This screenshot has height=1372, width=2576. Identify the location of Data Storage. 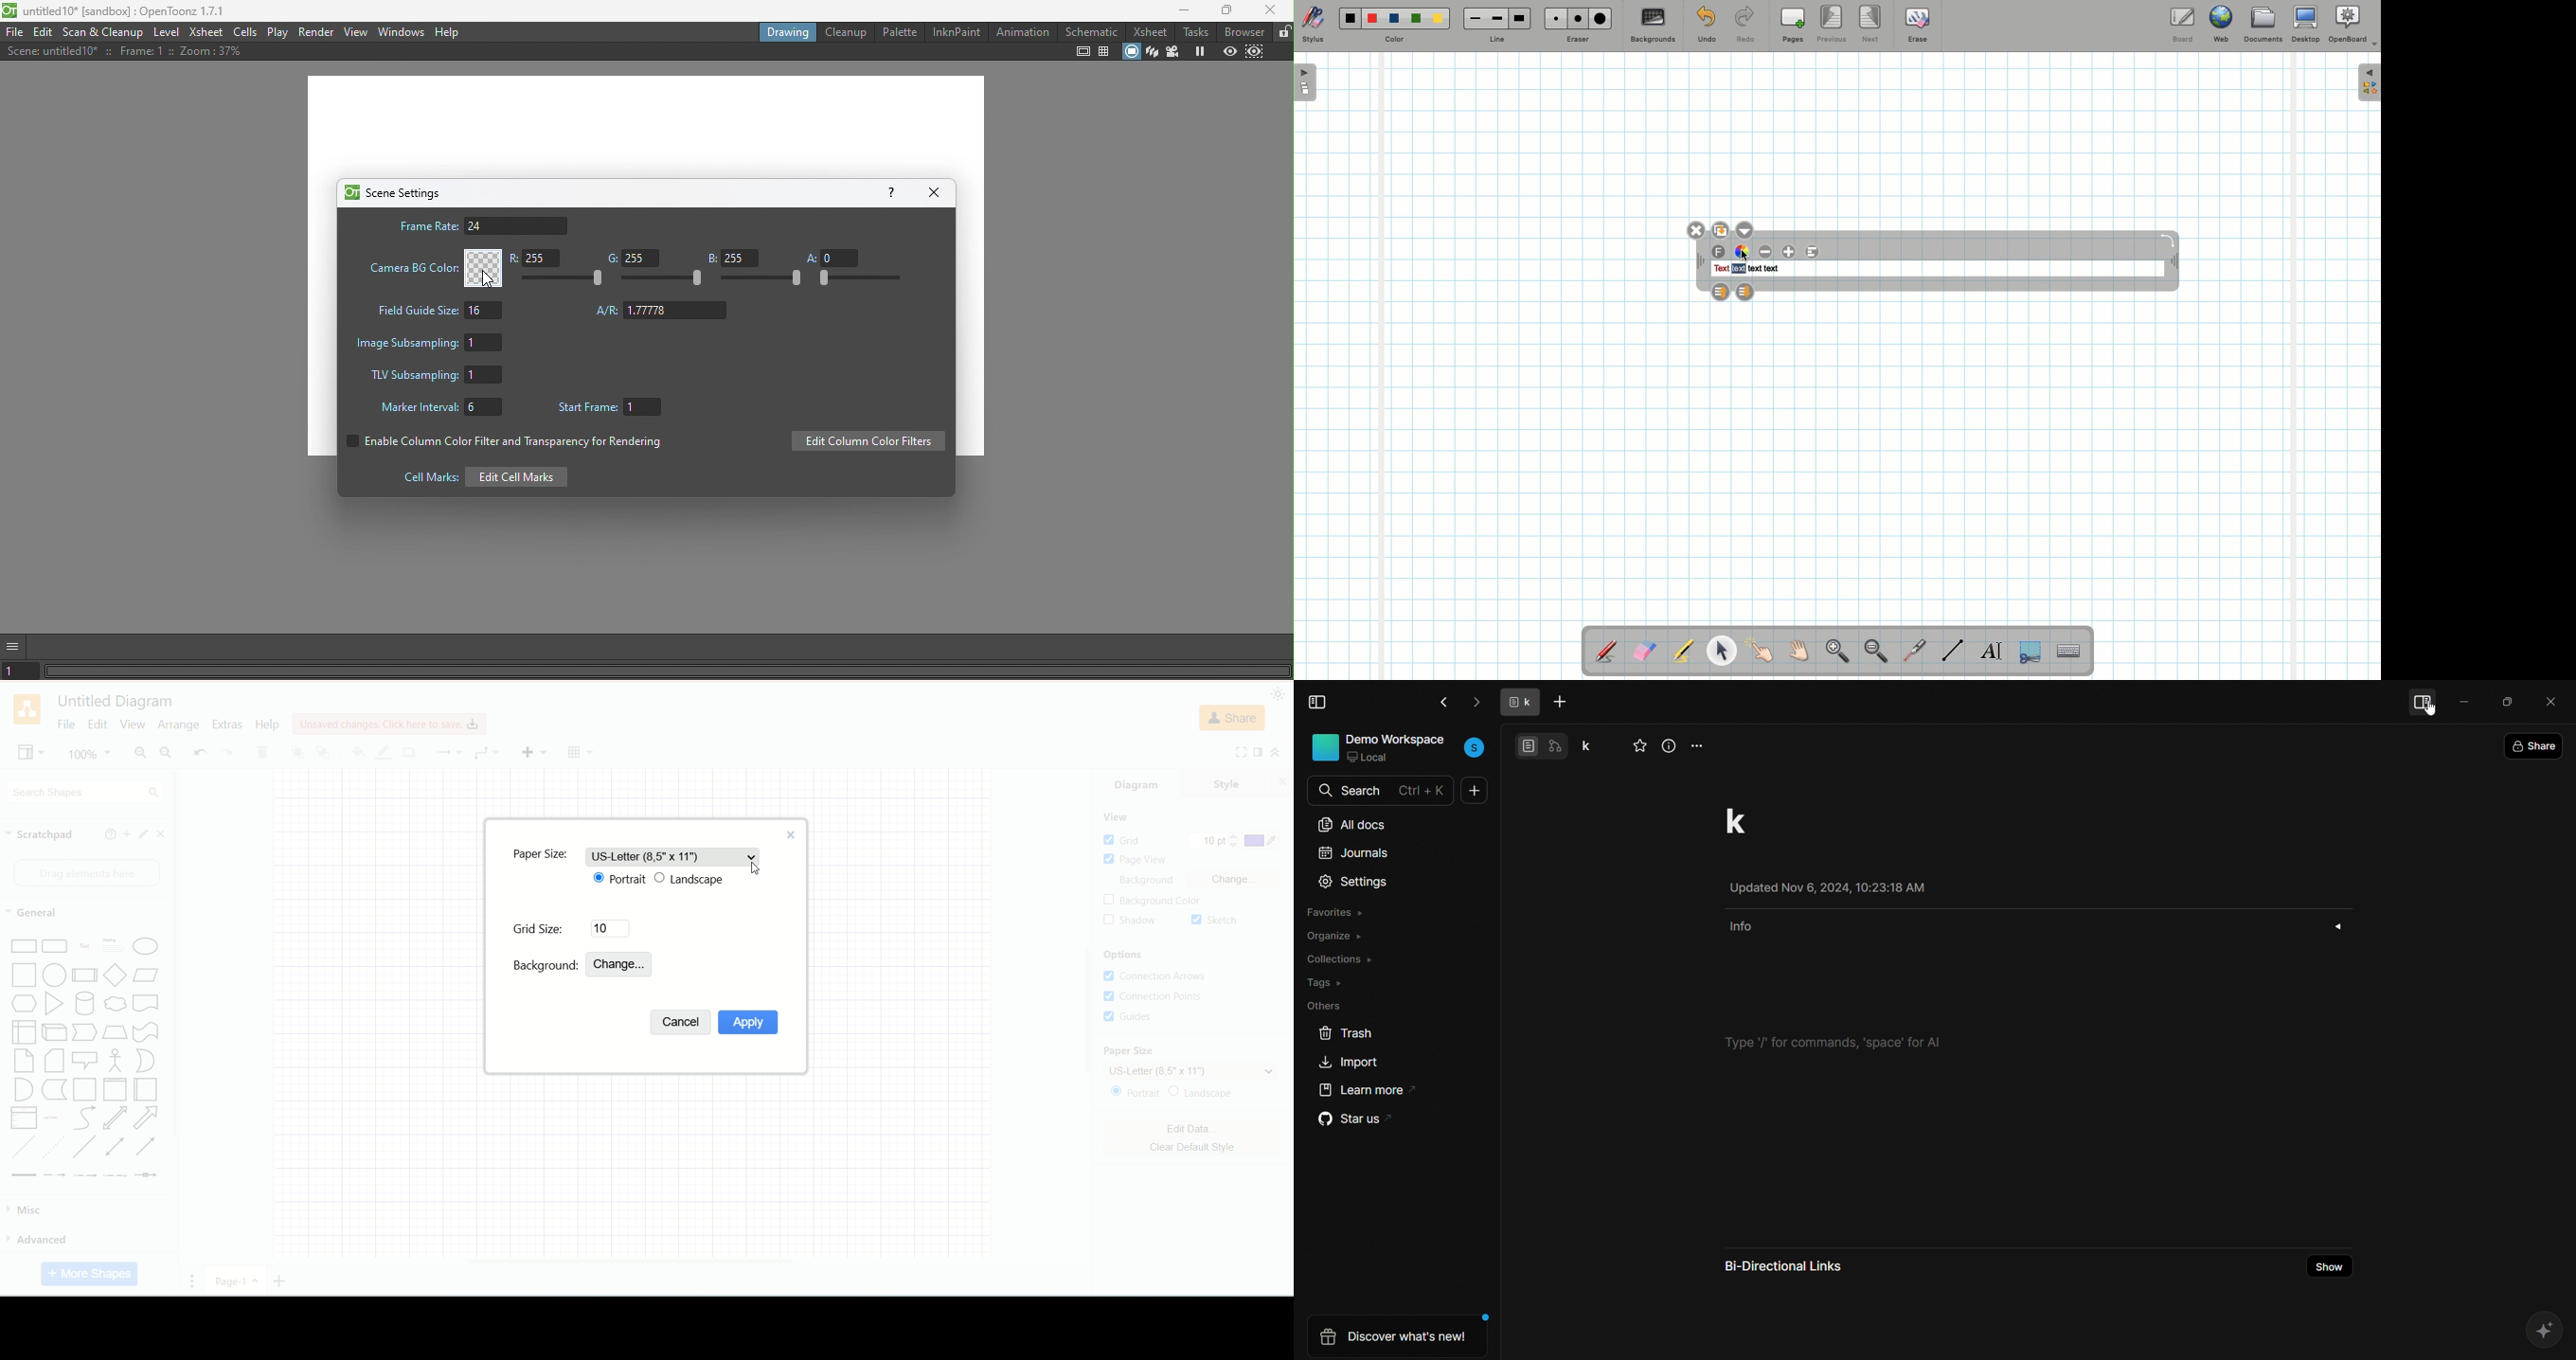
(54, 1091).